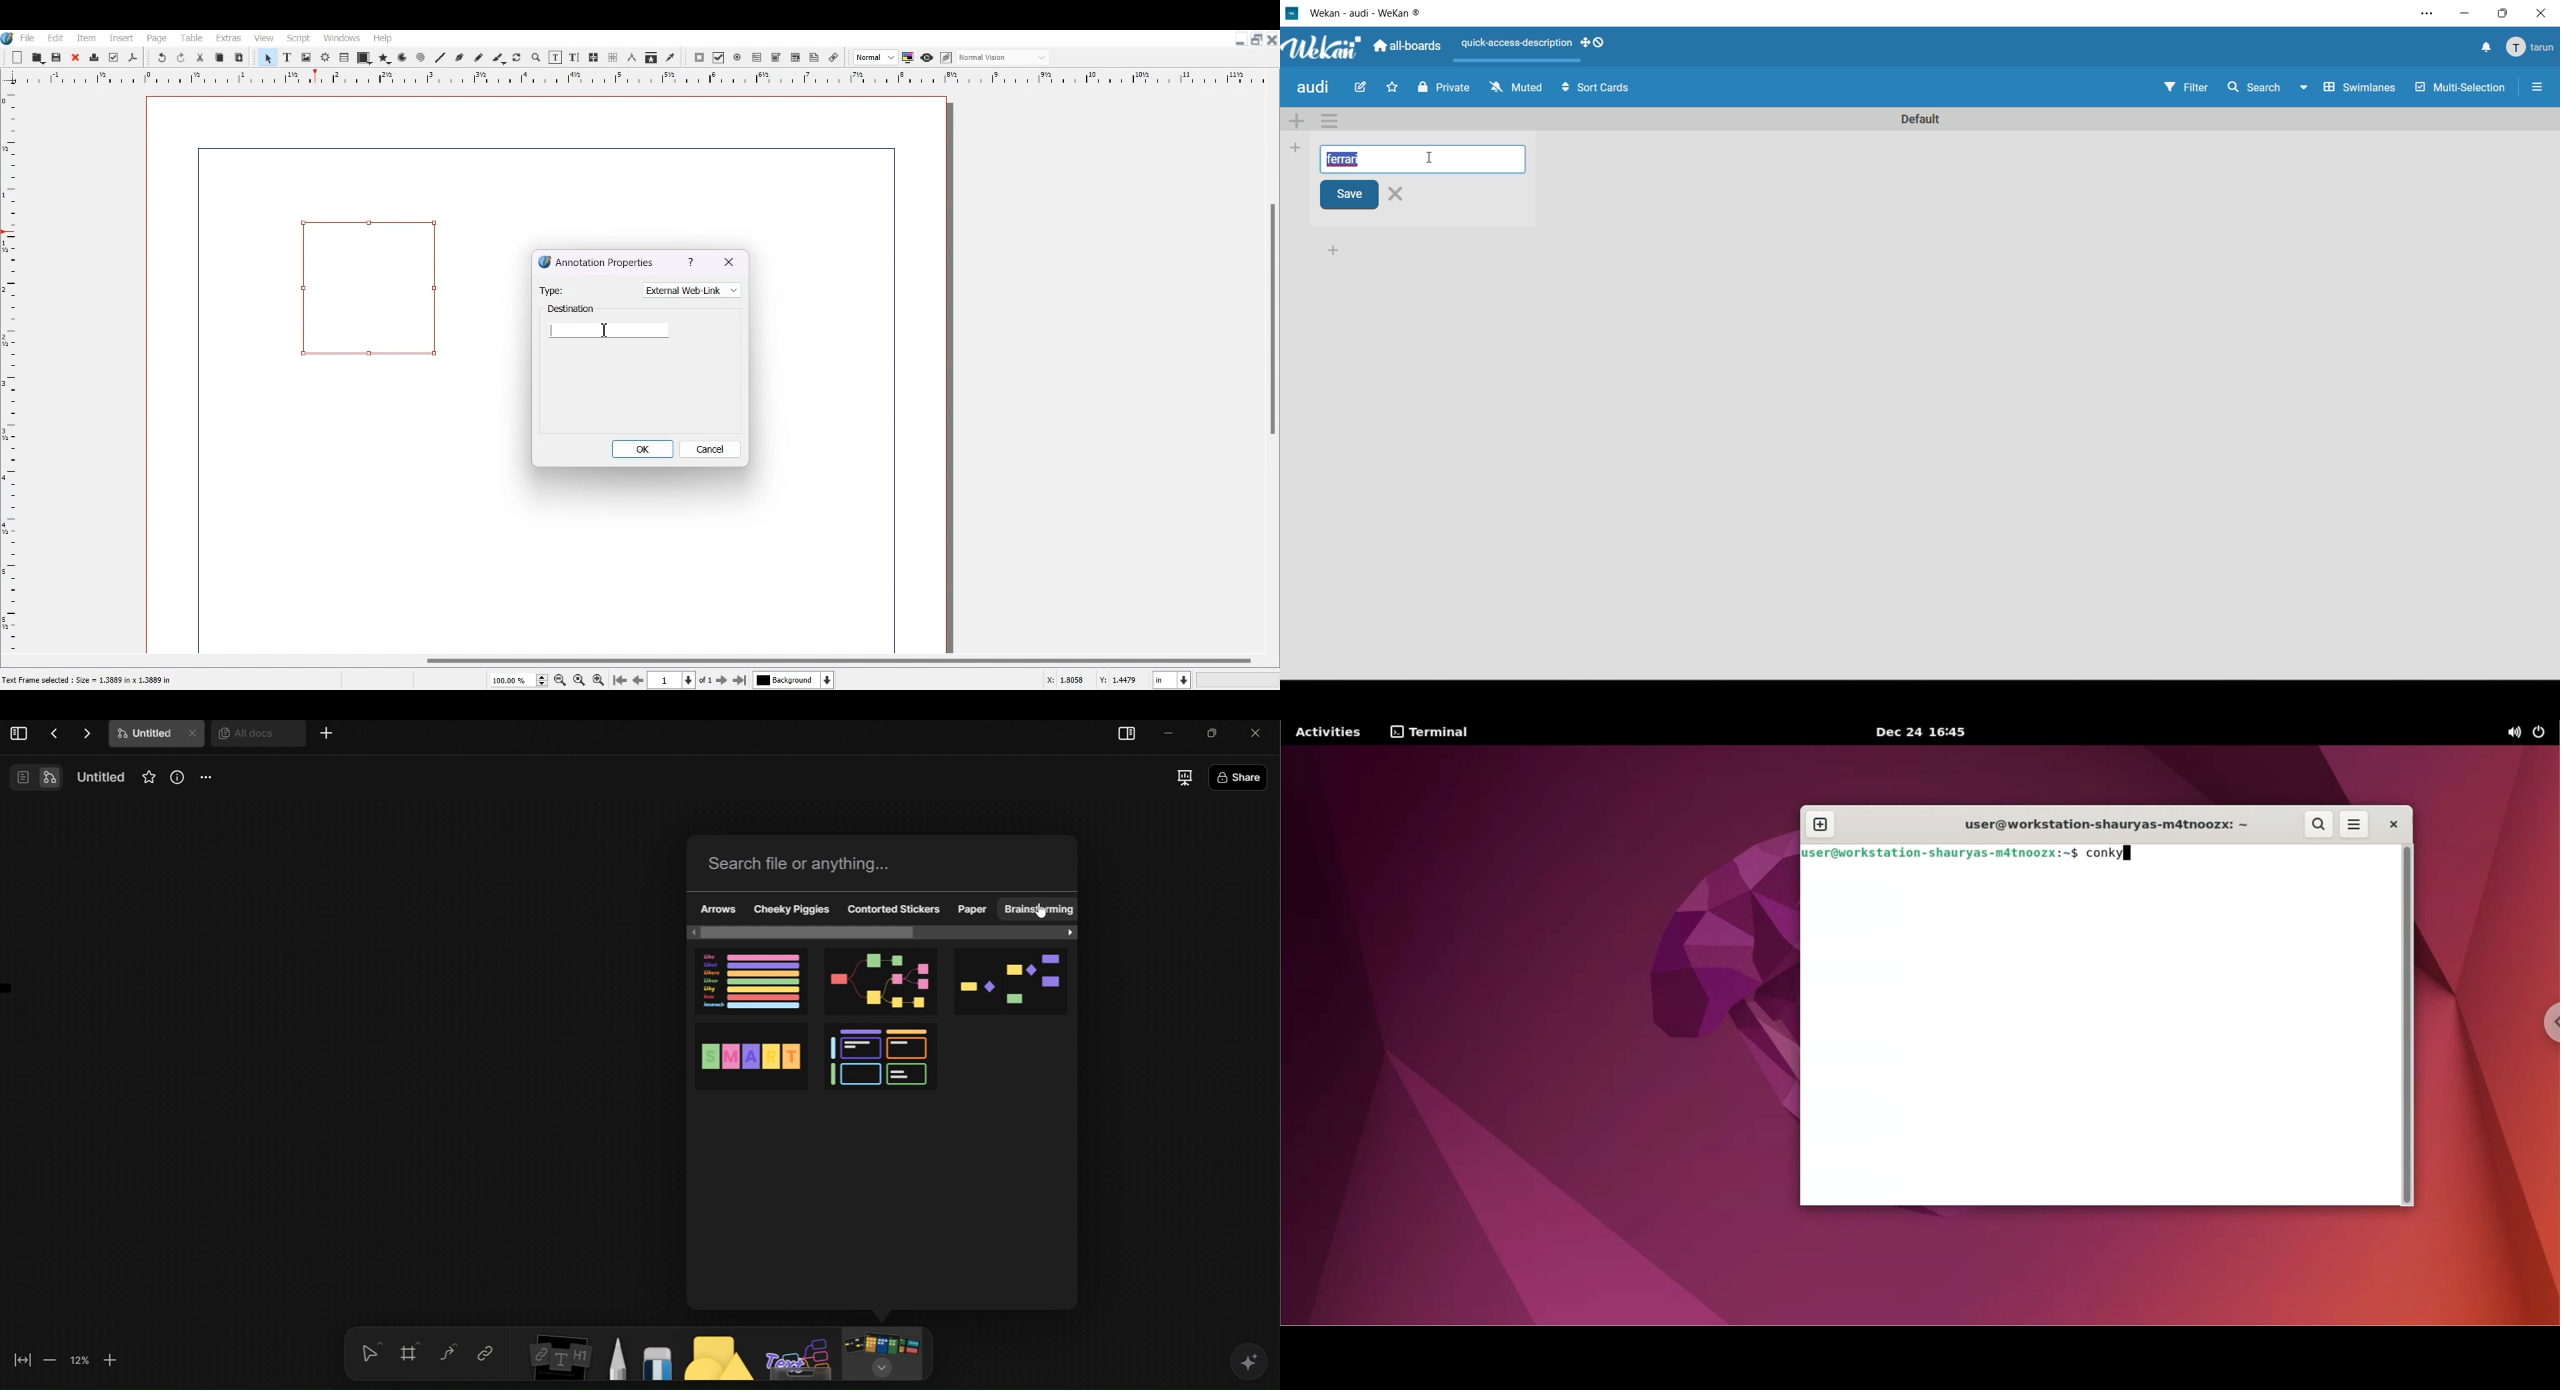  What do you see at coordinates (552, 289) in the screenshot?
I see `Type` at bounding box center [552, 289].